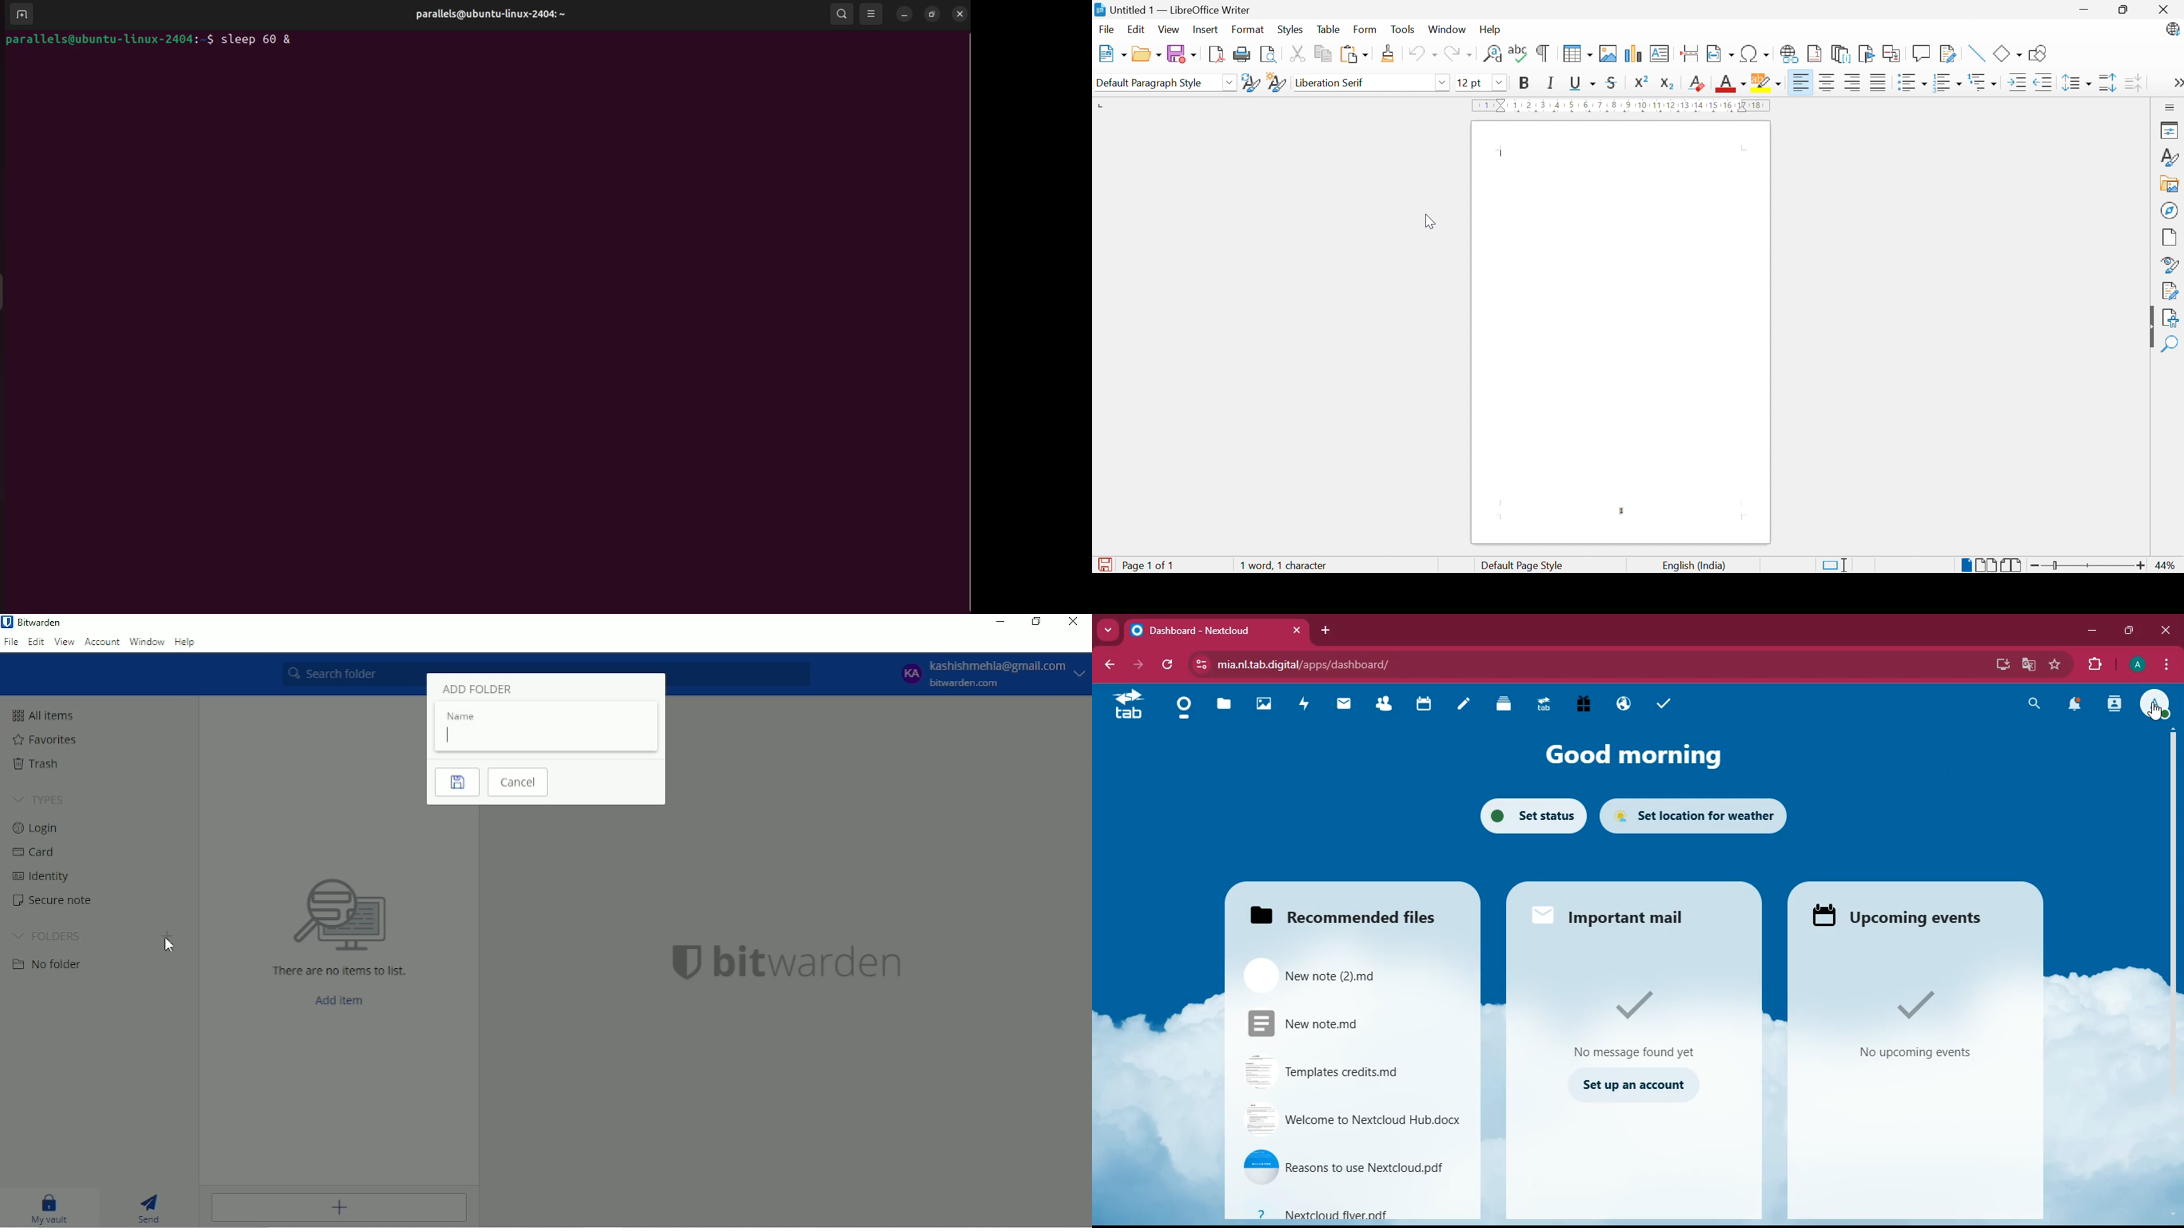  What do you see at coordinates (1767, 82) in the screenshot?
I see `Character highlighting color` at bounding box center [1767, 82].